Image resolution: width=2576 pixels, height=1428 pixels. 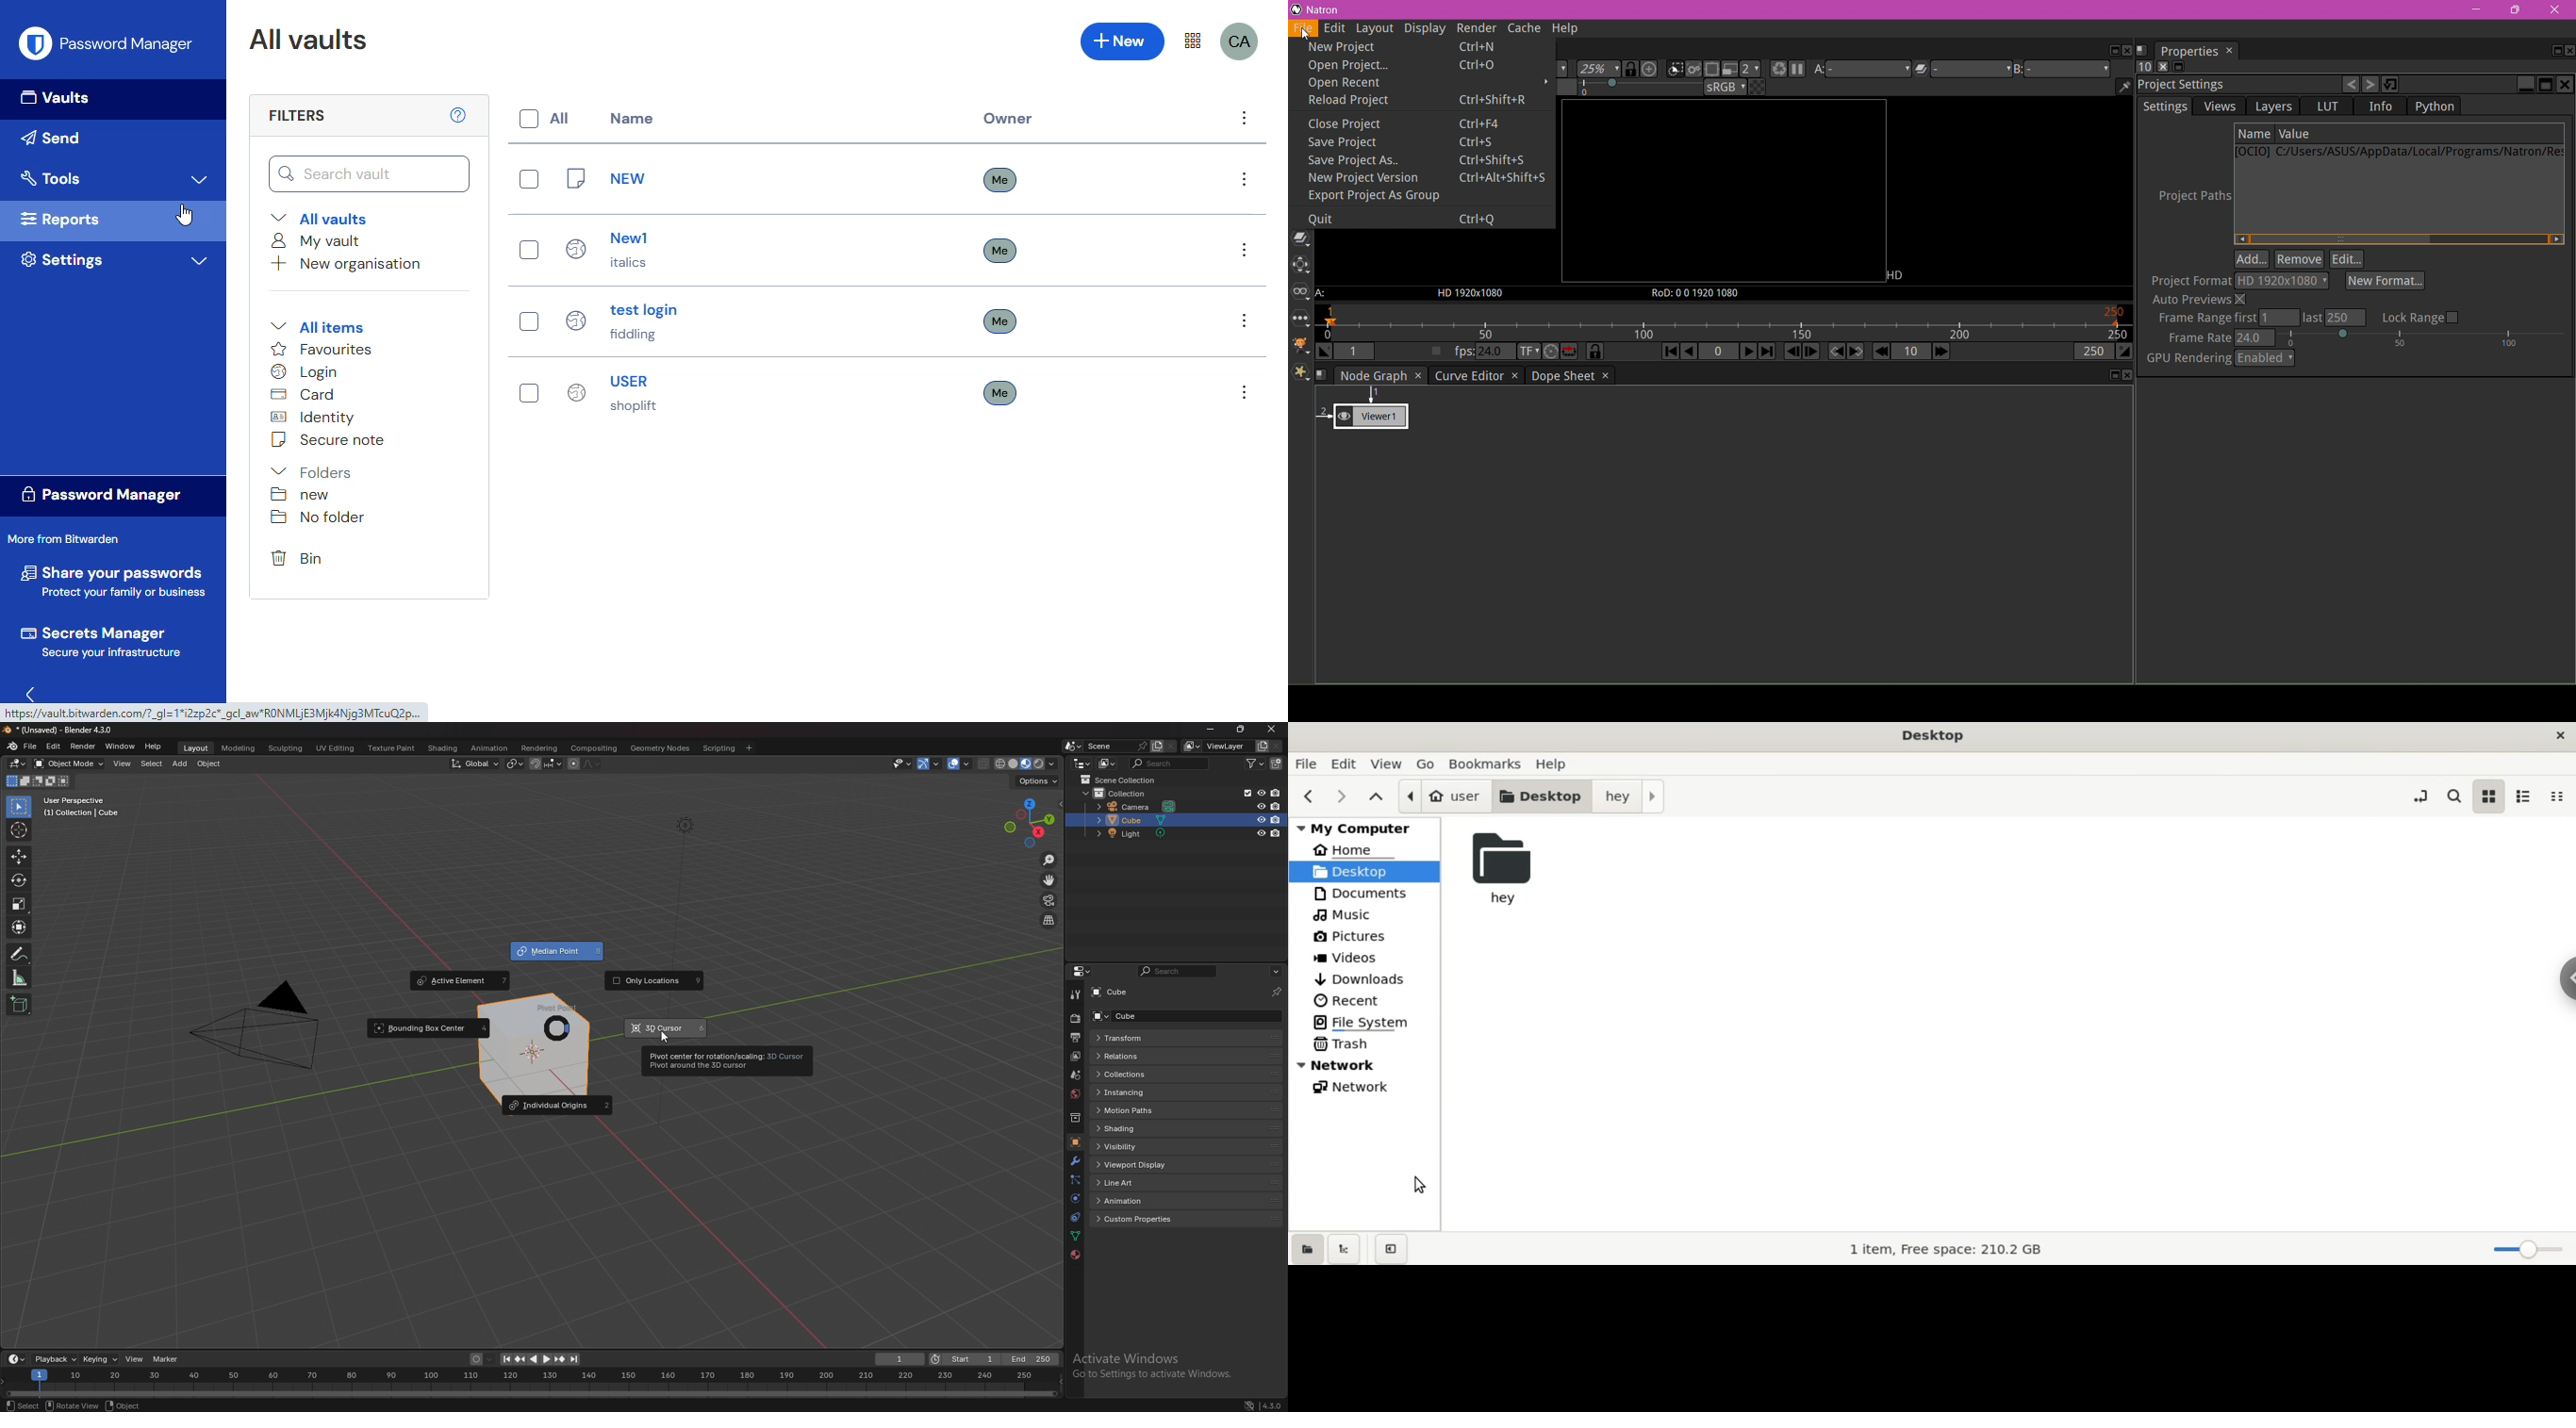 What do you see at coordinates (557, 1020) in the screenshot?
I see `pivot point` at bounding box center [557, 1020].